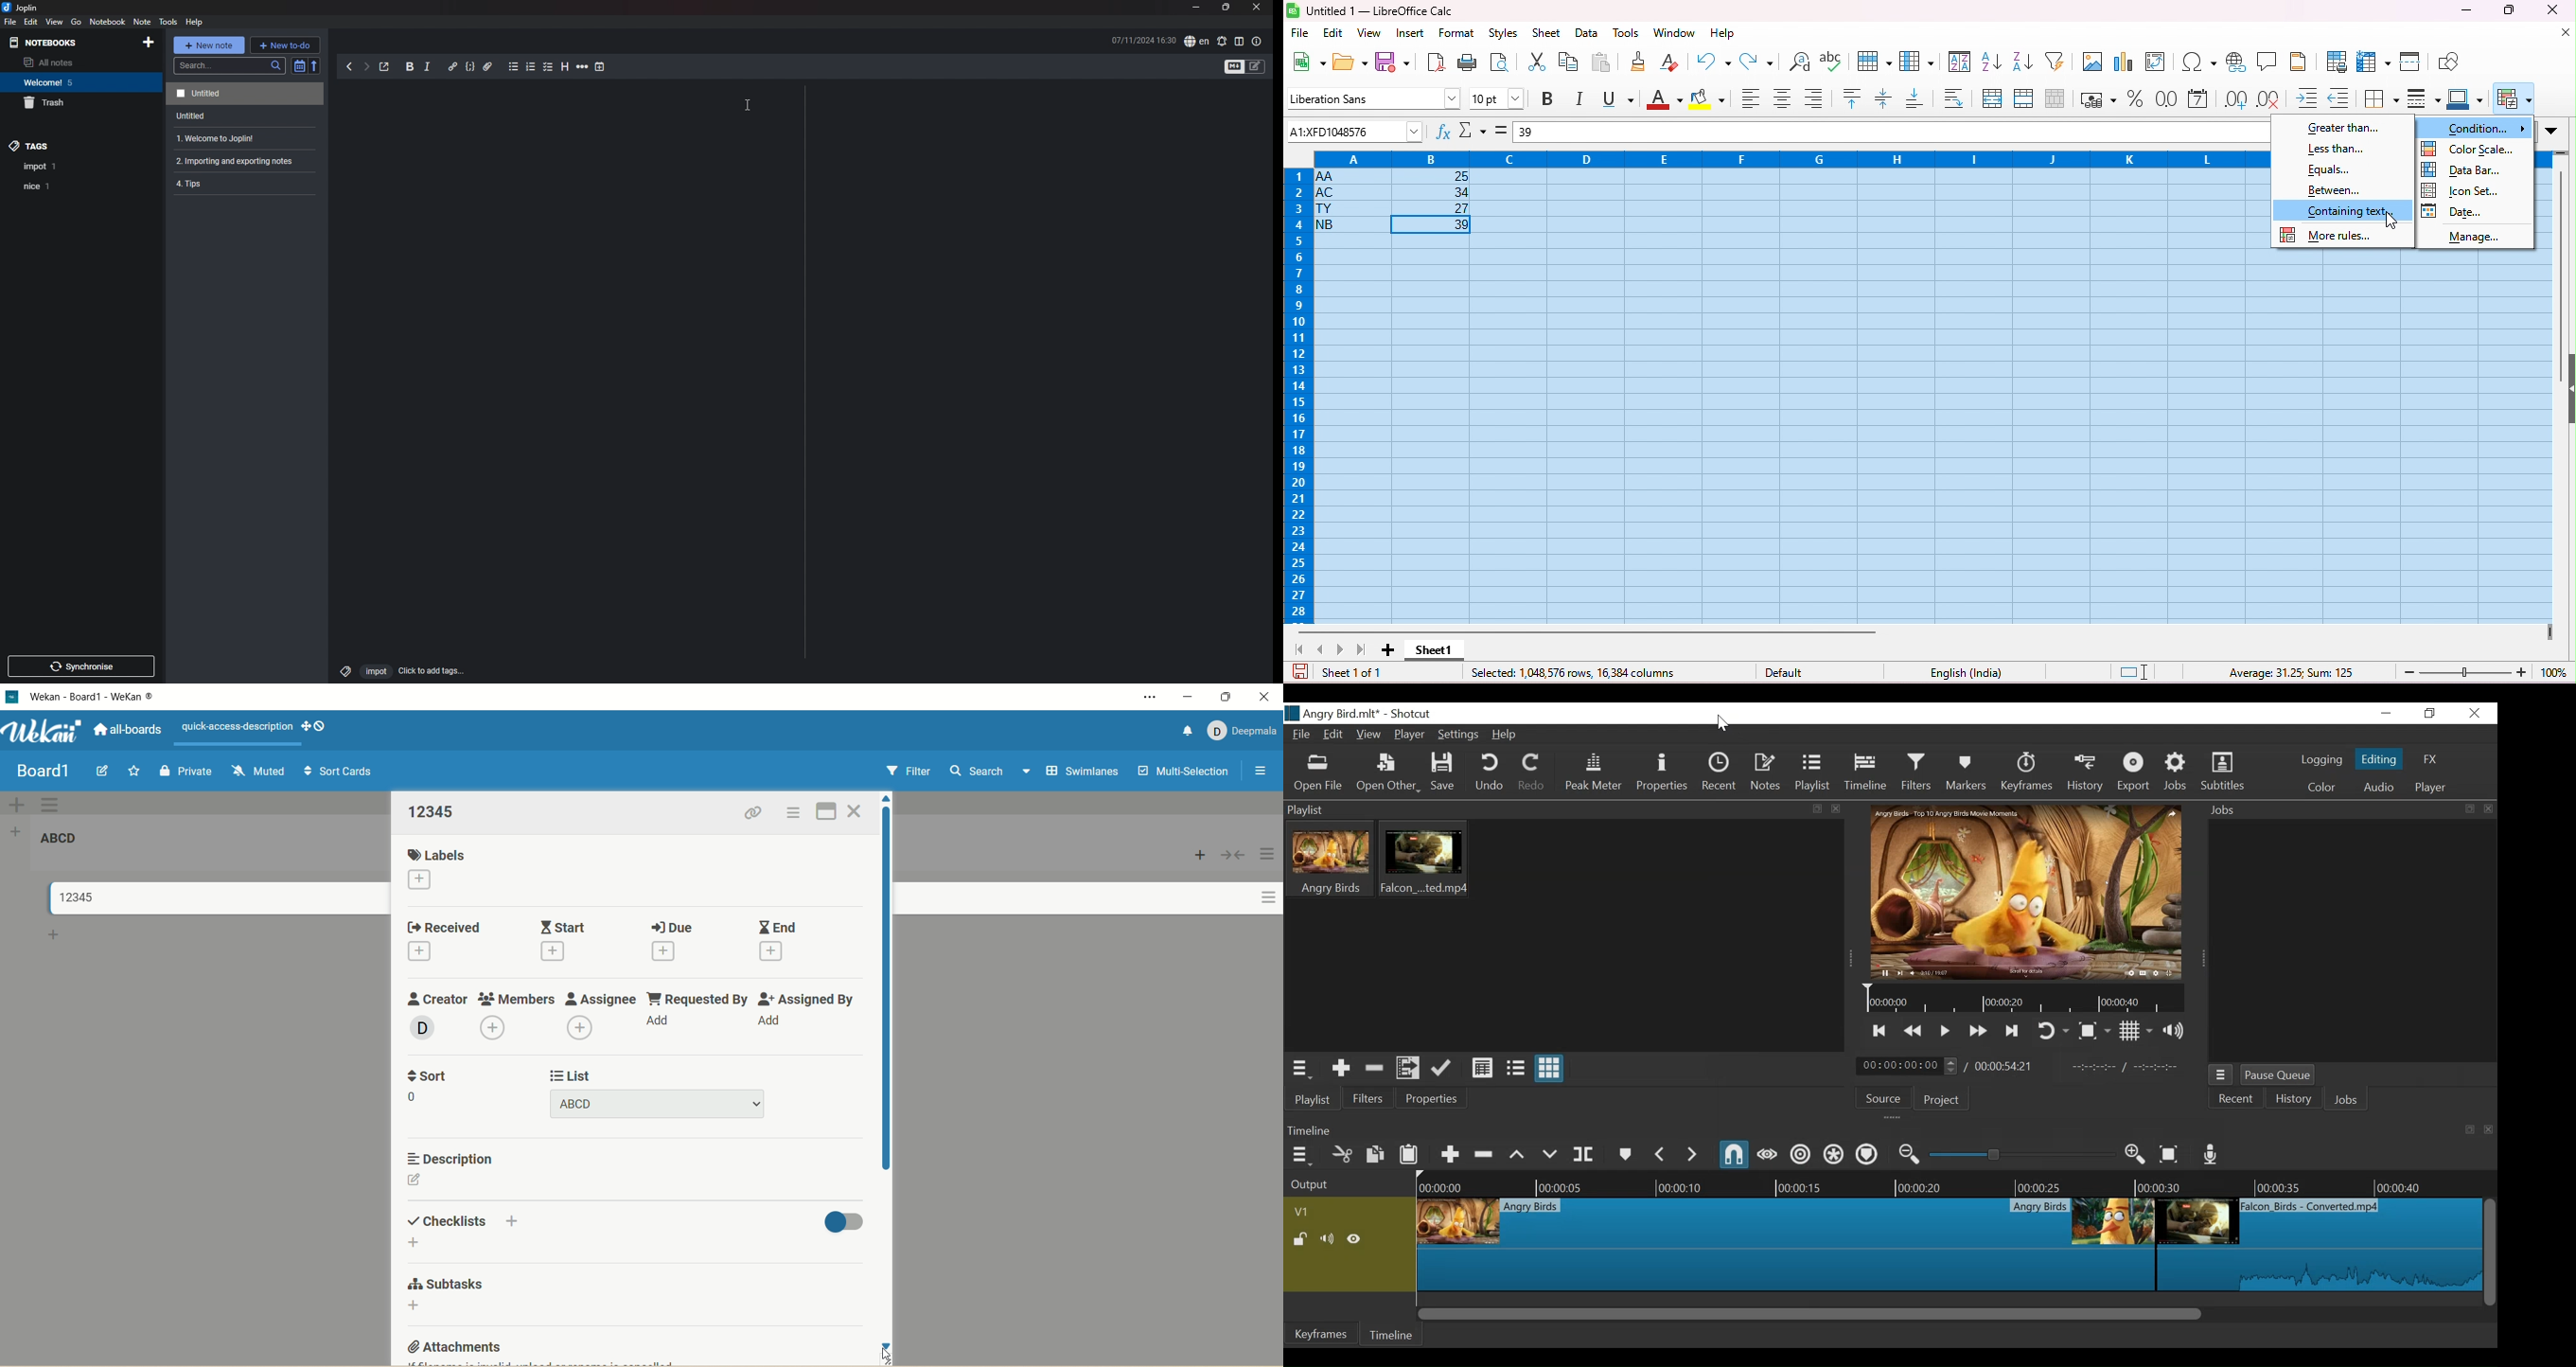  What do you see at coordinates (1442, 773) in the screenshot?
I see `Save` at bounding box center [1442, 773].